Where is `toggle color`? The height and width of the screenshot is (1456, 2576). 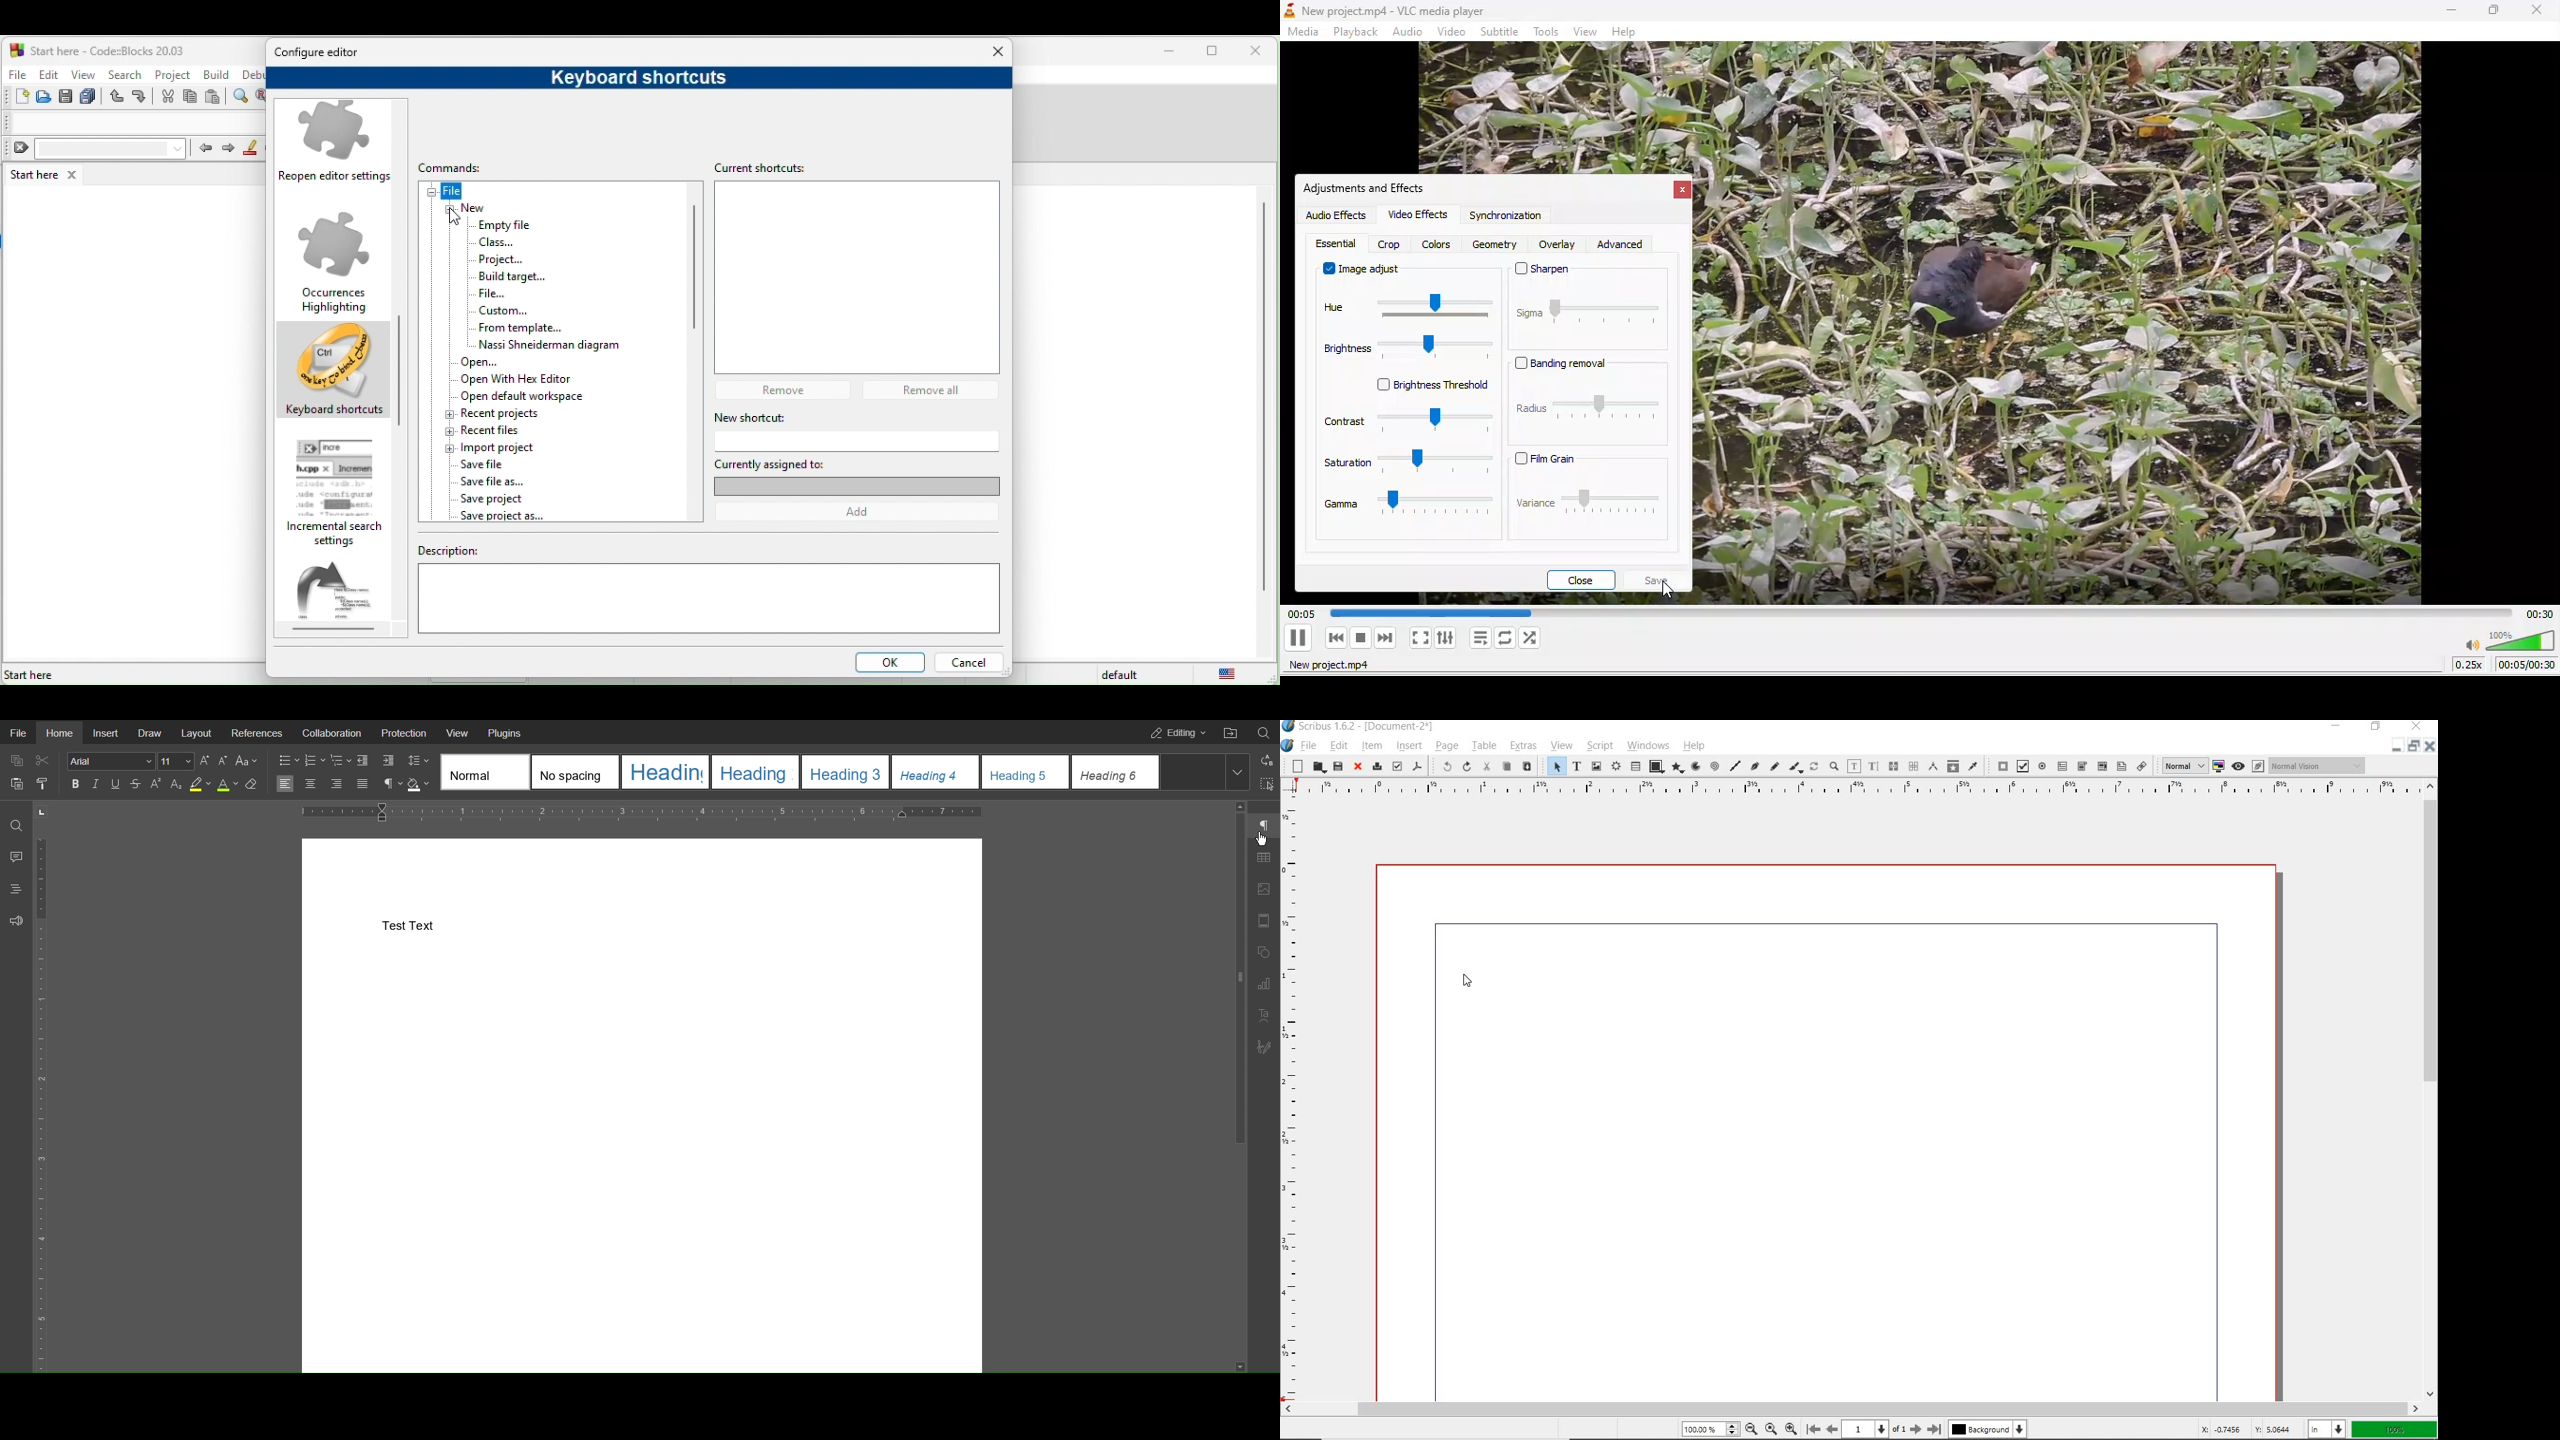 toggle color is located at coordinates (2217, 767).